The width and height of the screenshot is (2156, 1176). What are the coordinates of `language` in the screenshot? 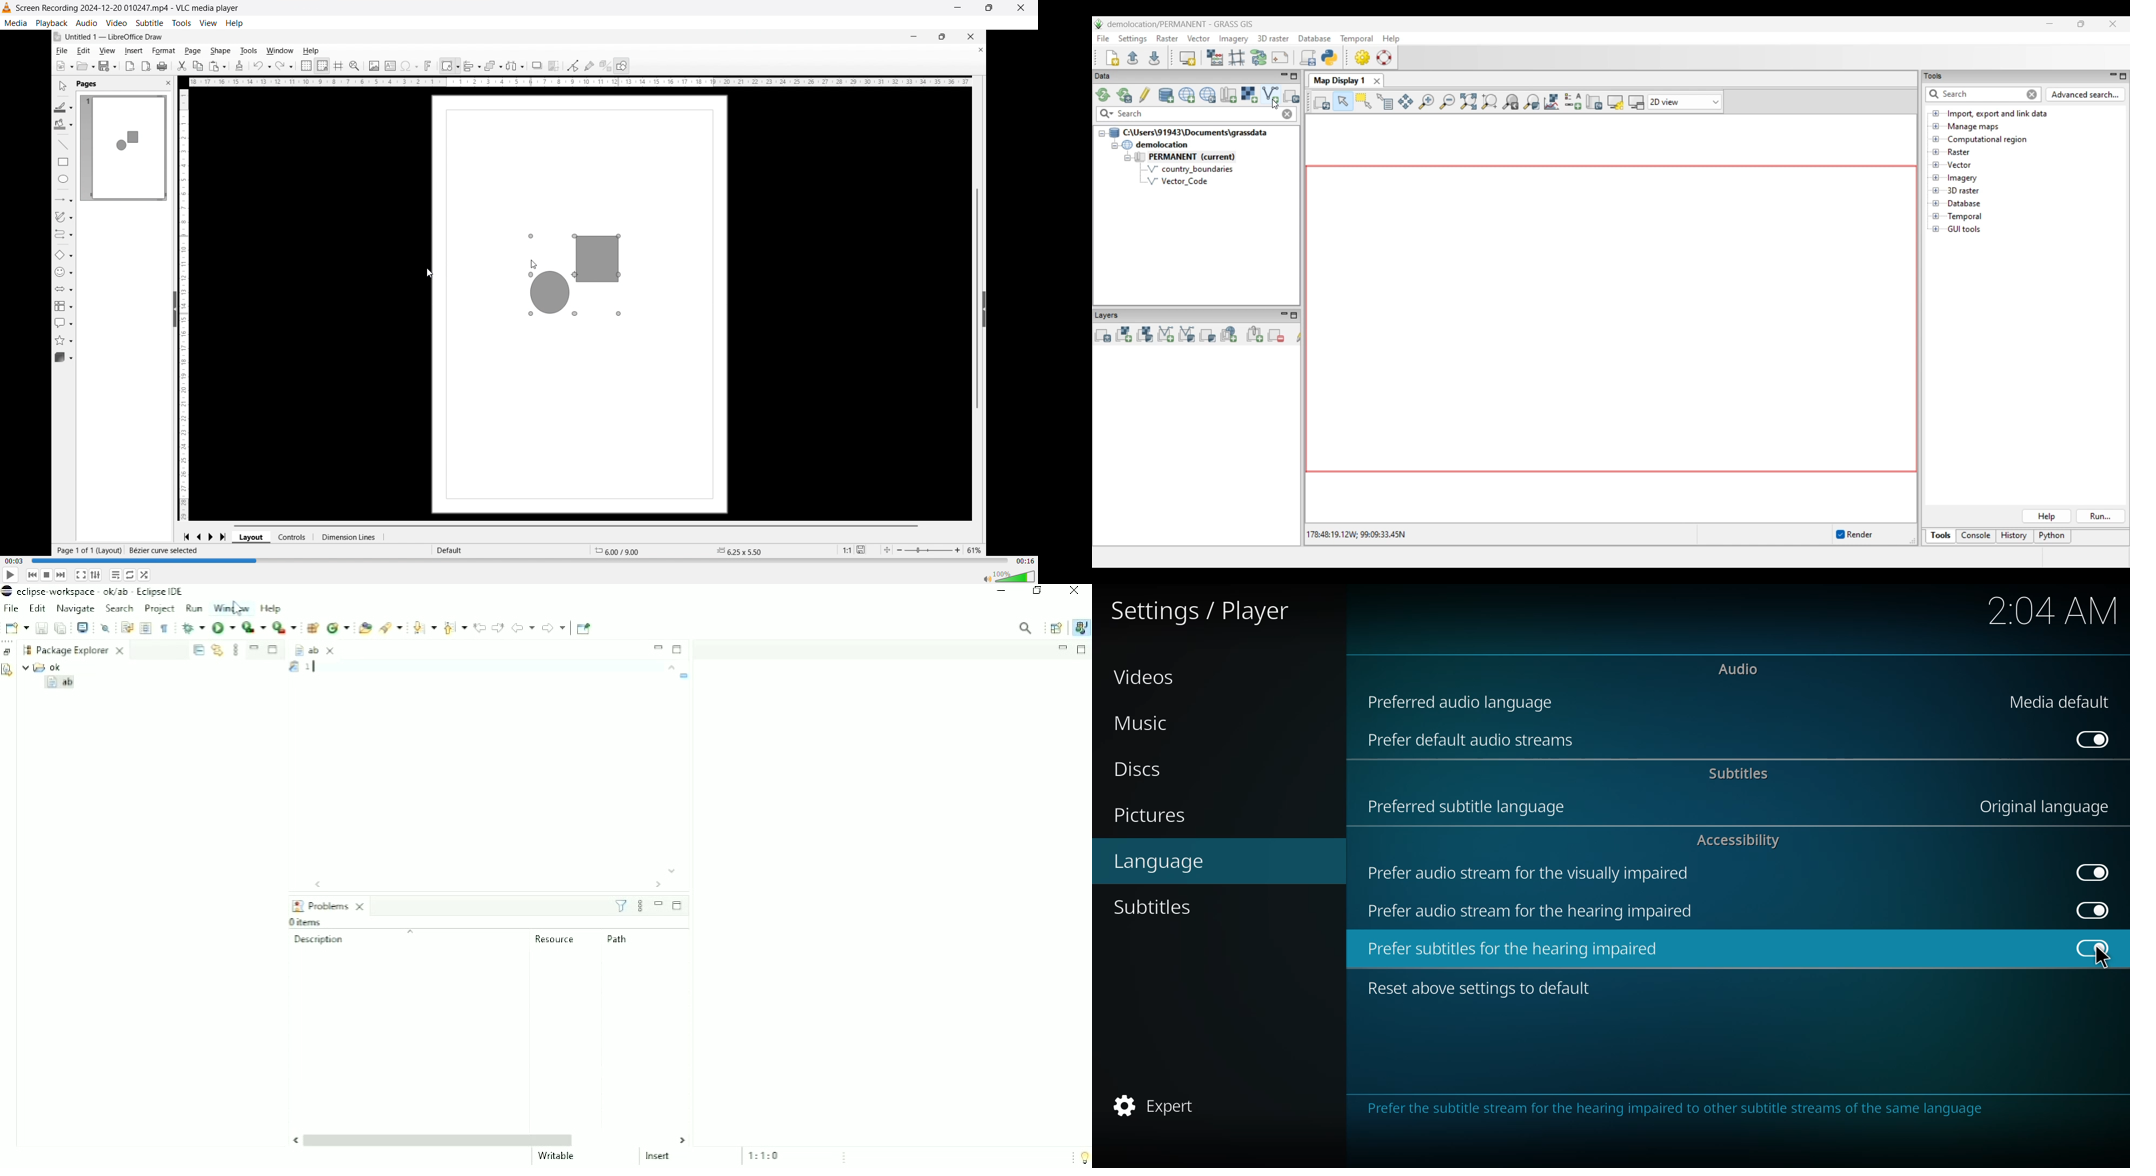 It's located at (1161, 861).